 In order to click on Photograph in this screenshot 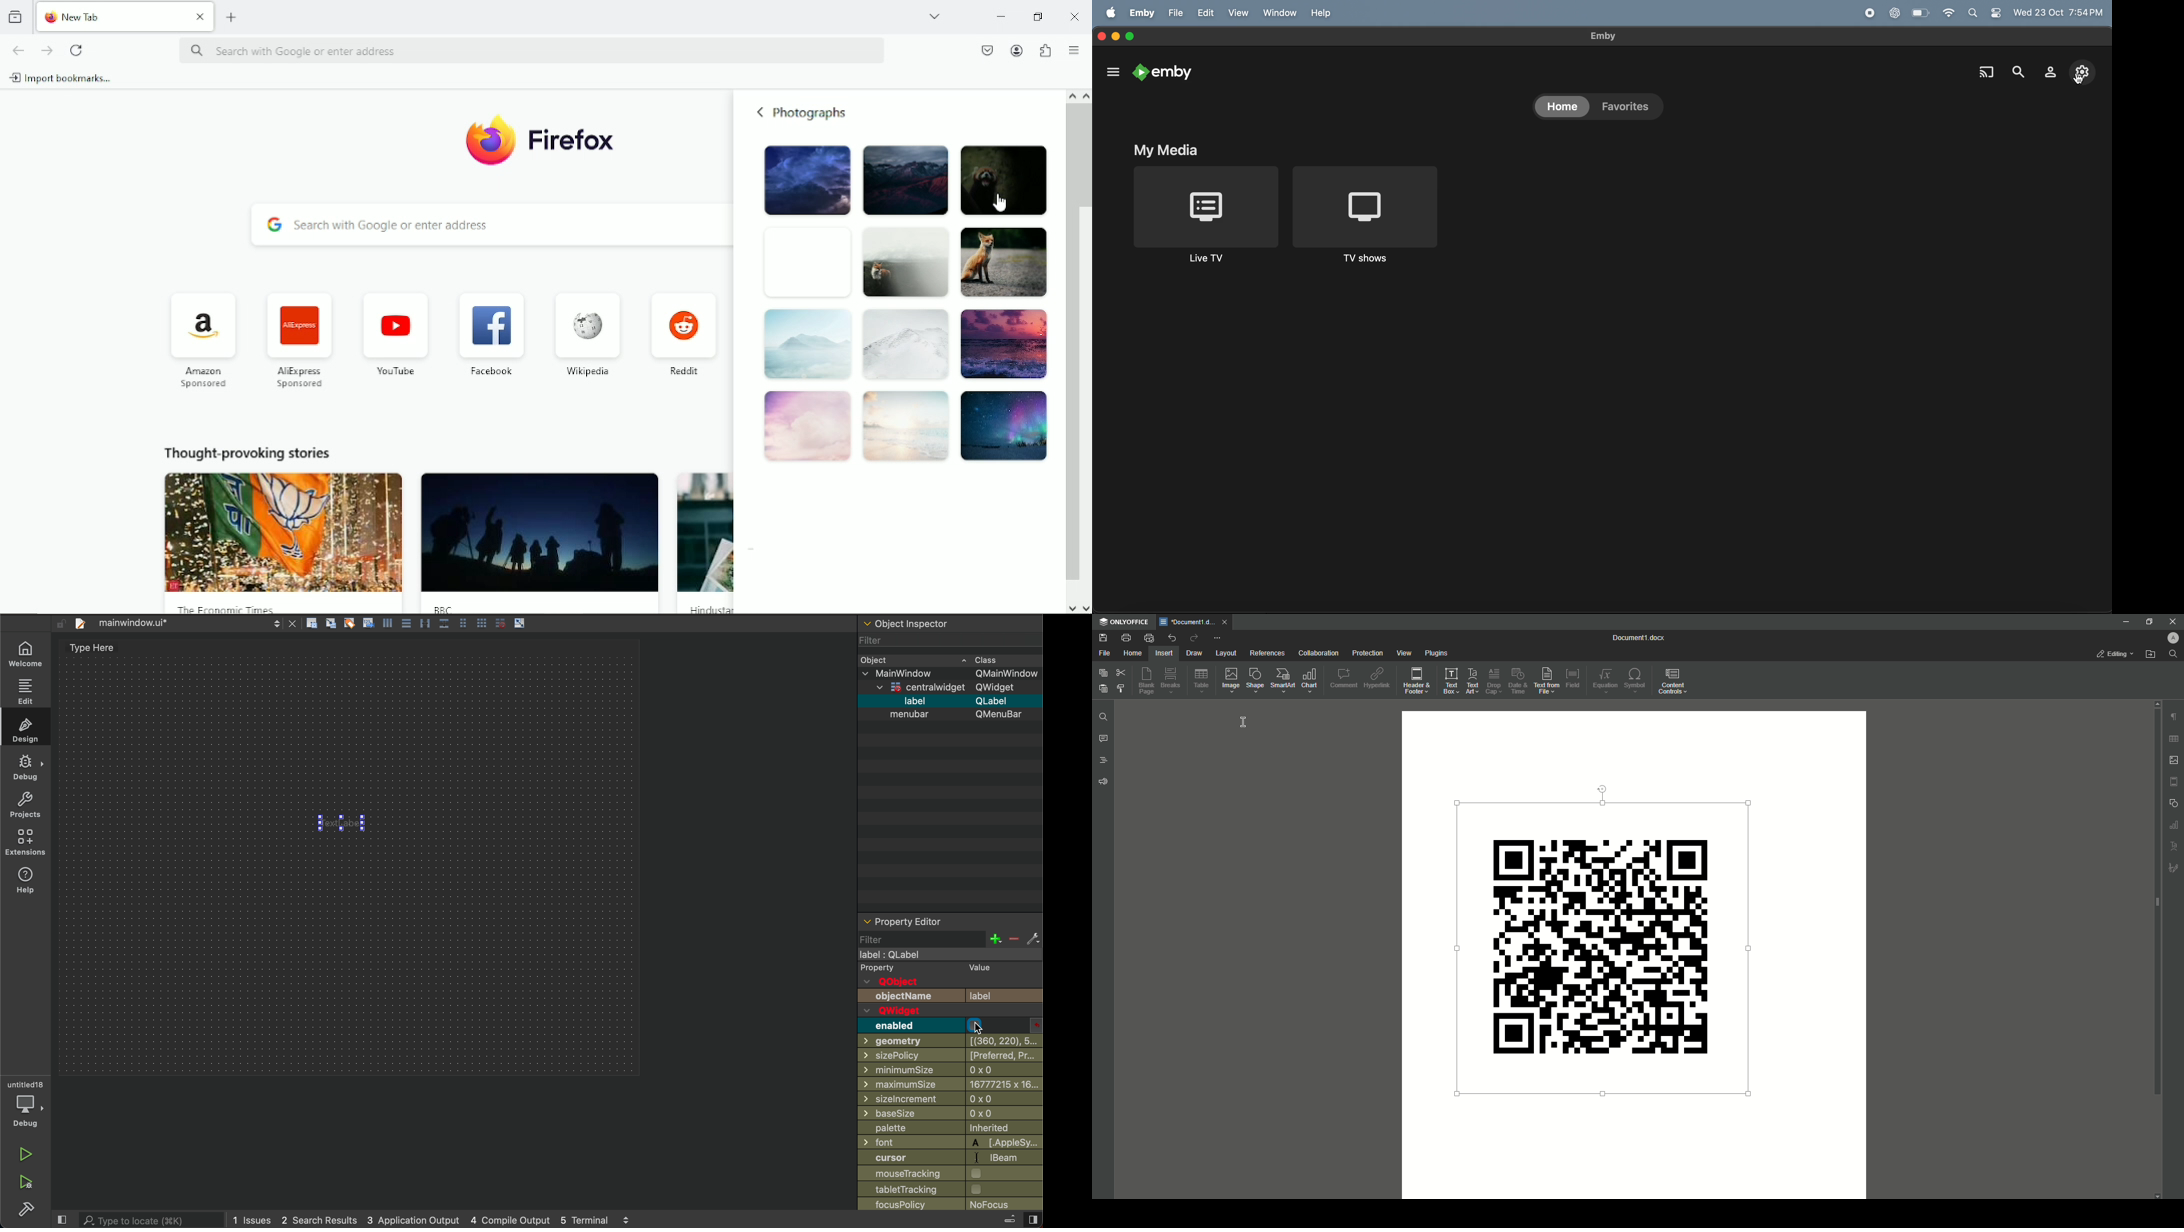, I will do `click(906, 427)`.